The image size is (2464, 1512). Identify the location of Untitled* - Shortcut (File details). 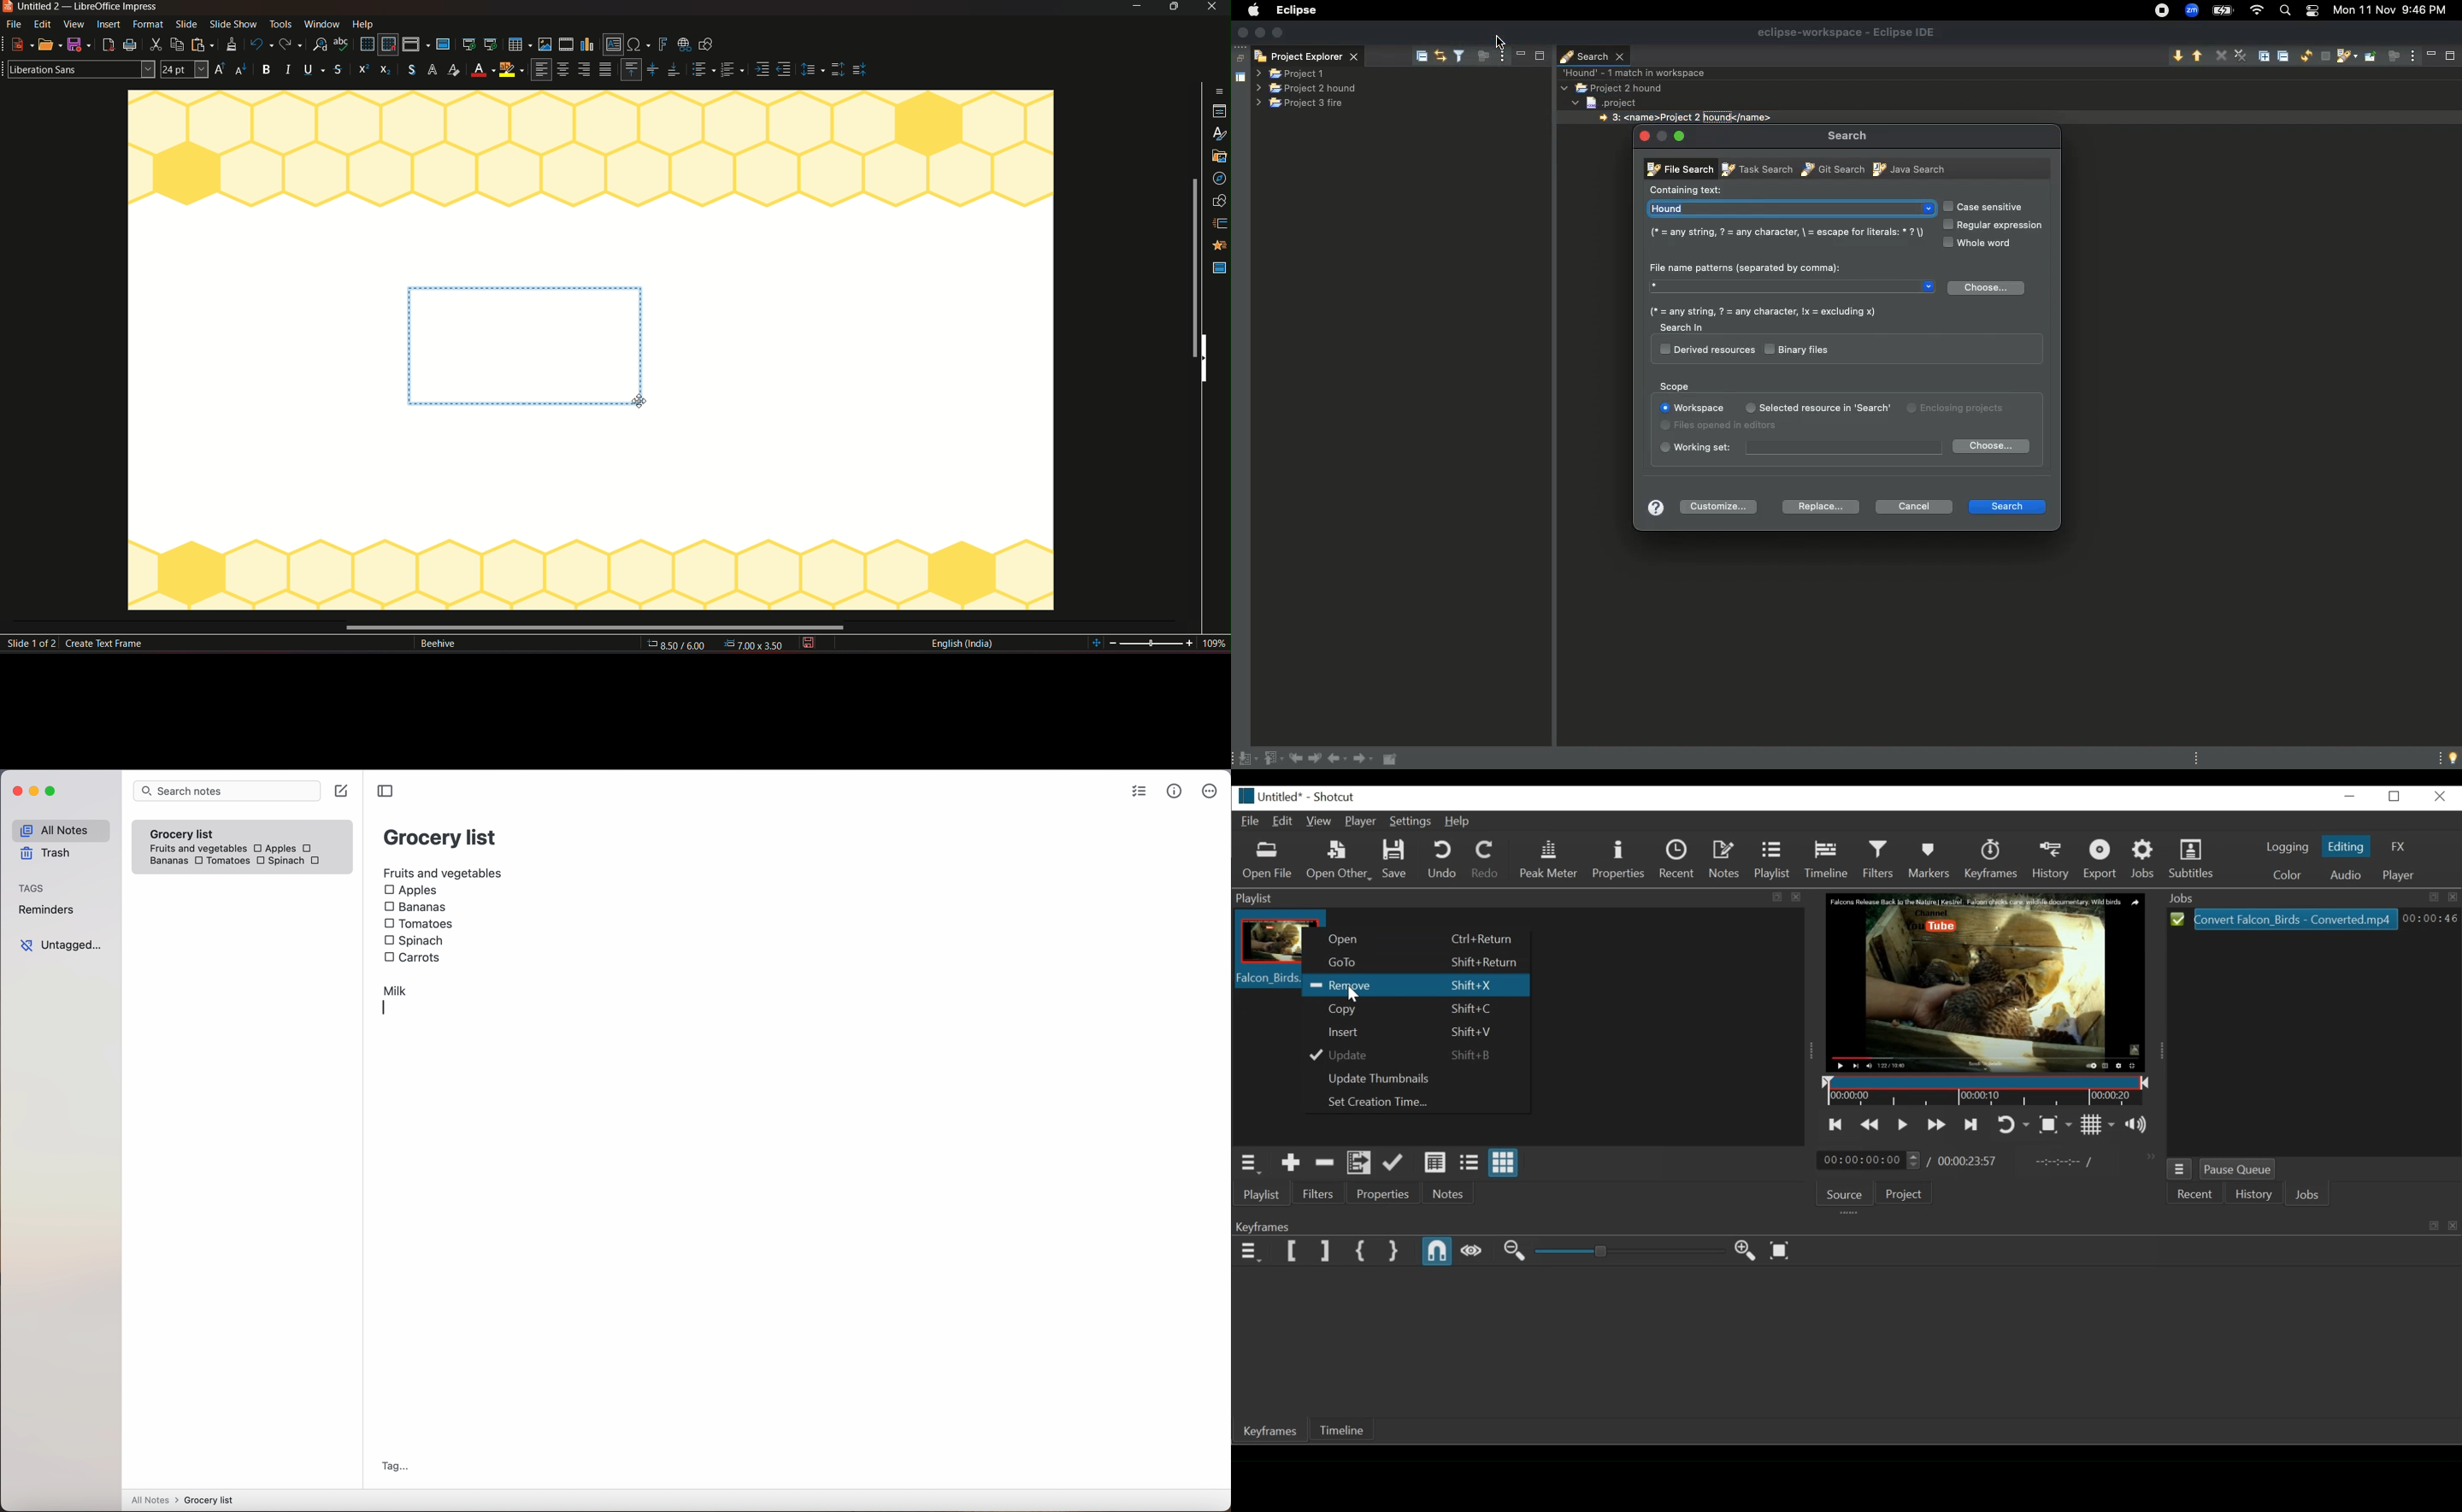
(1294, 796).